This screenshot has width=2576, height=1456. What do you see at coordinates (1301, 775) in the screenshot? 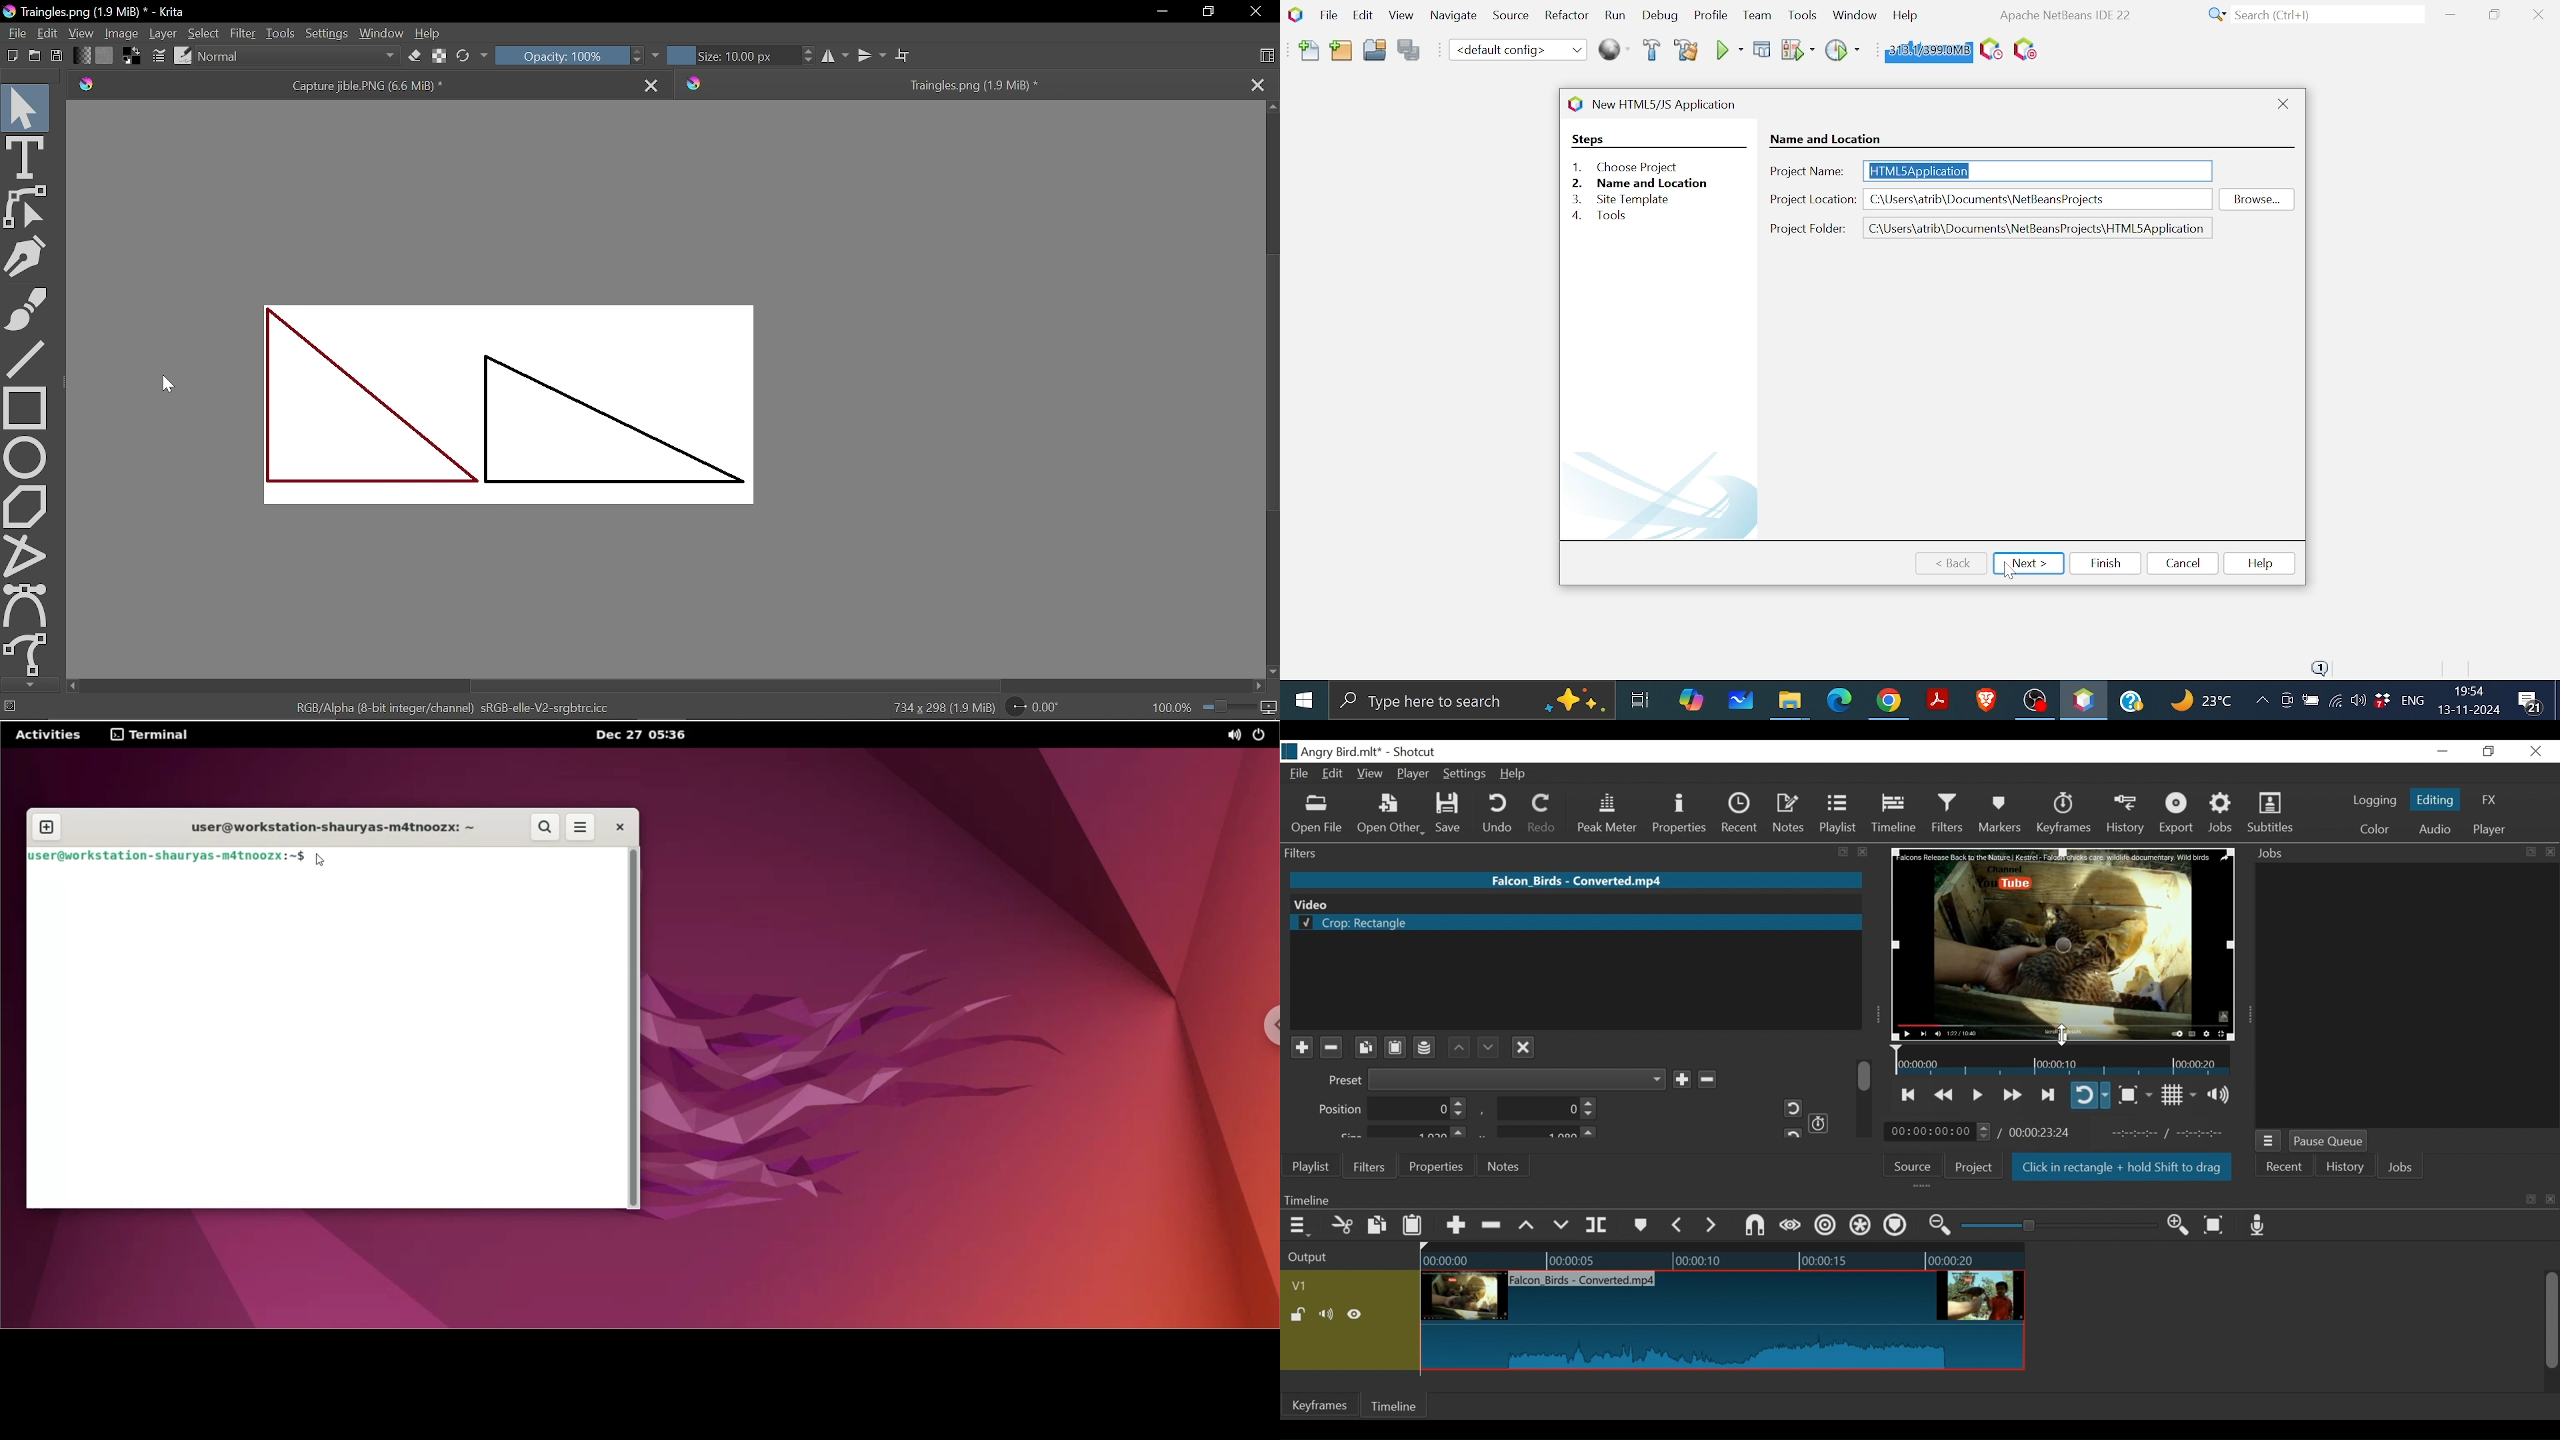
I see `File Name` at bounding box center [1301, 775].